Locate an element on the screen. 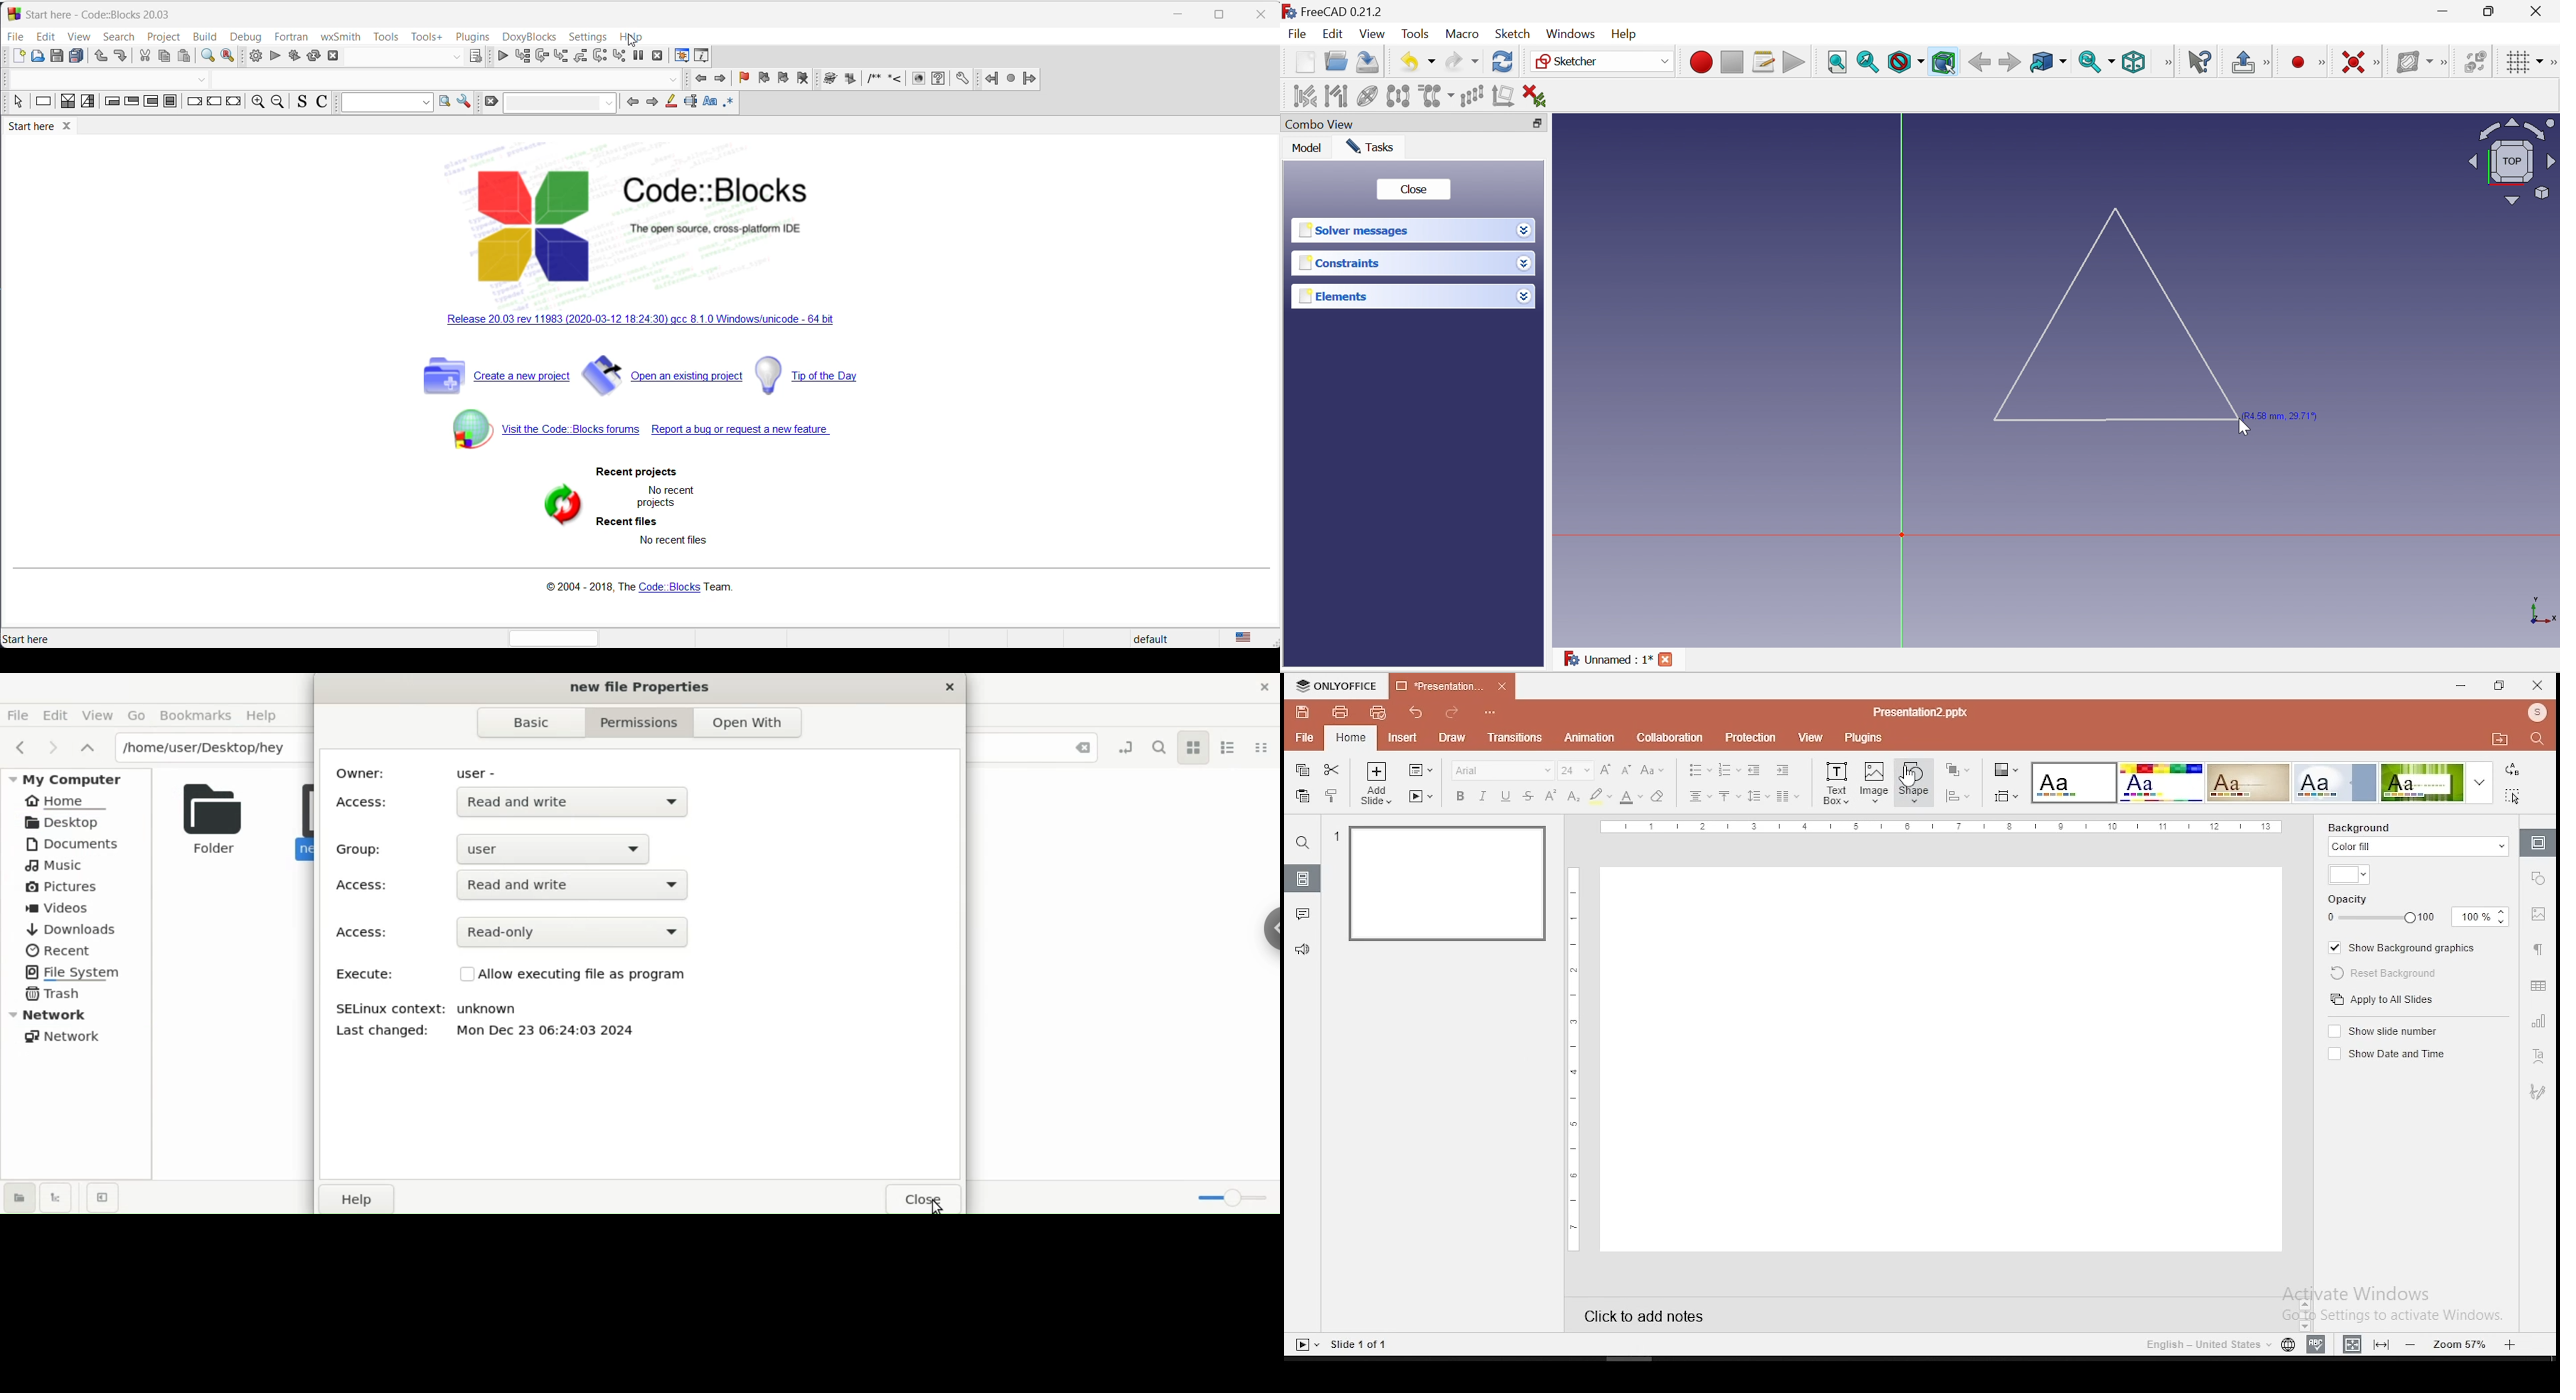  build is located at coordinates (253, 57).